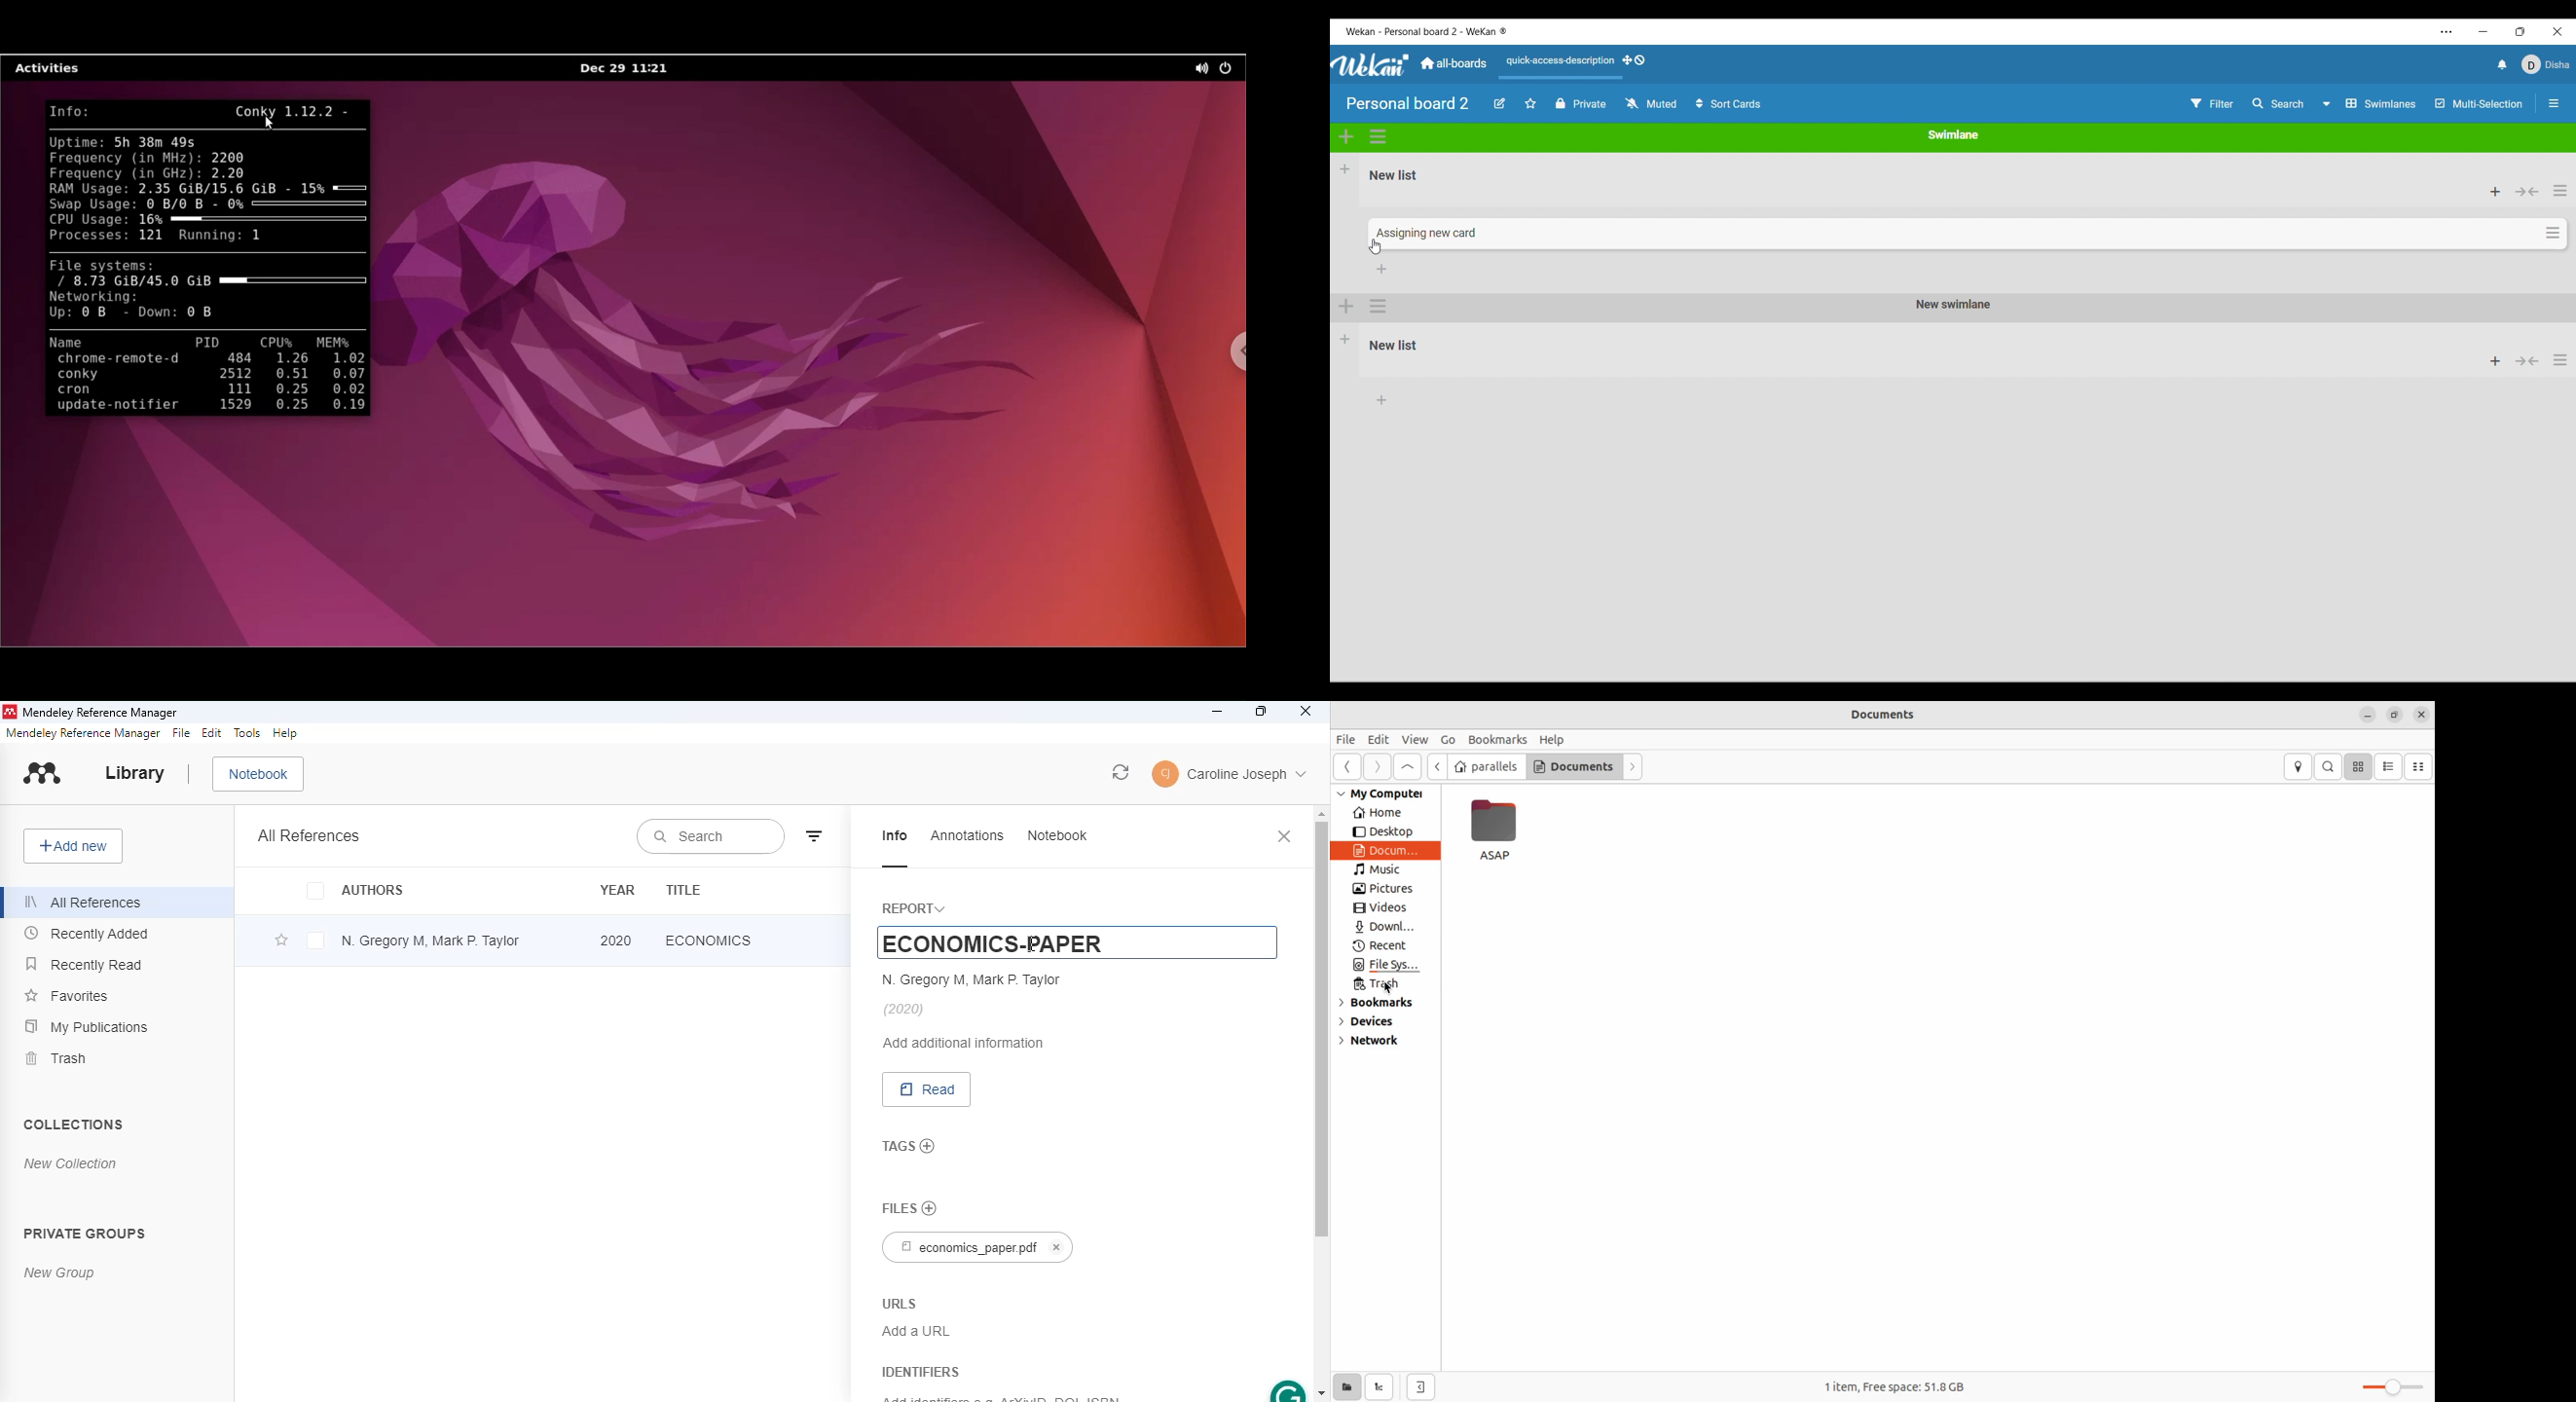  Describe the element at coordinates (2503, 64) in the screenshot. I see `Notifications ` at that location.